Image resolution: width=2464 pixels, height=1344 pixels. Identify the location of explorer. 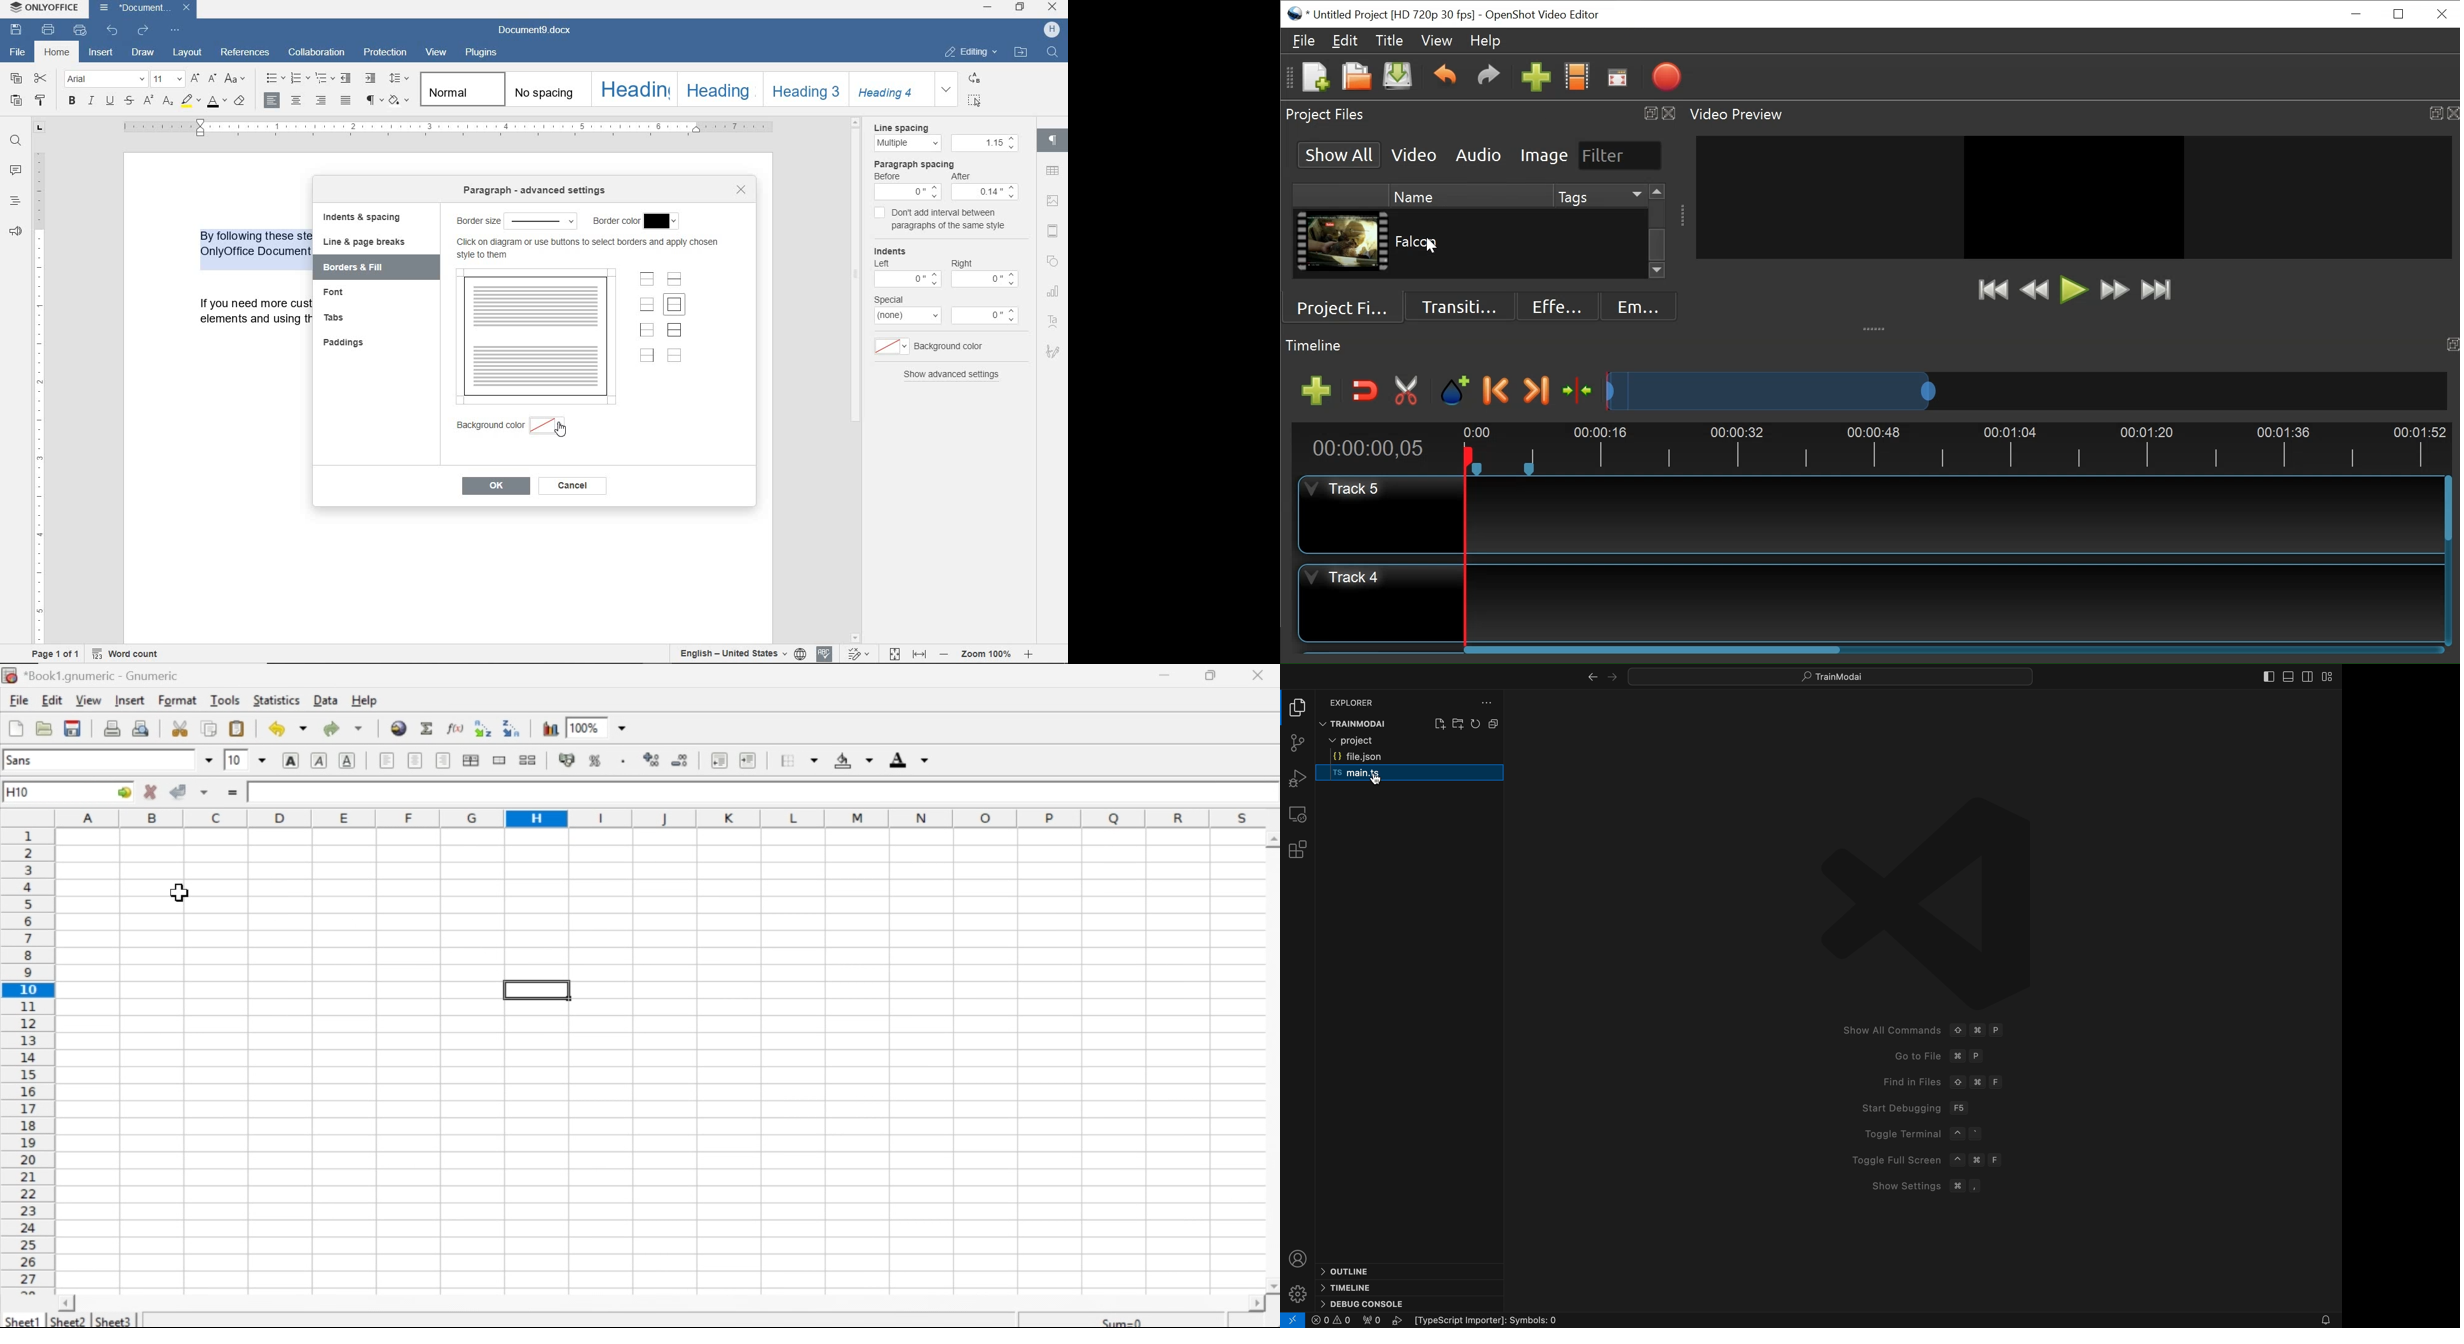
(1347, 702).